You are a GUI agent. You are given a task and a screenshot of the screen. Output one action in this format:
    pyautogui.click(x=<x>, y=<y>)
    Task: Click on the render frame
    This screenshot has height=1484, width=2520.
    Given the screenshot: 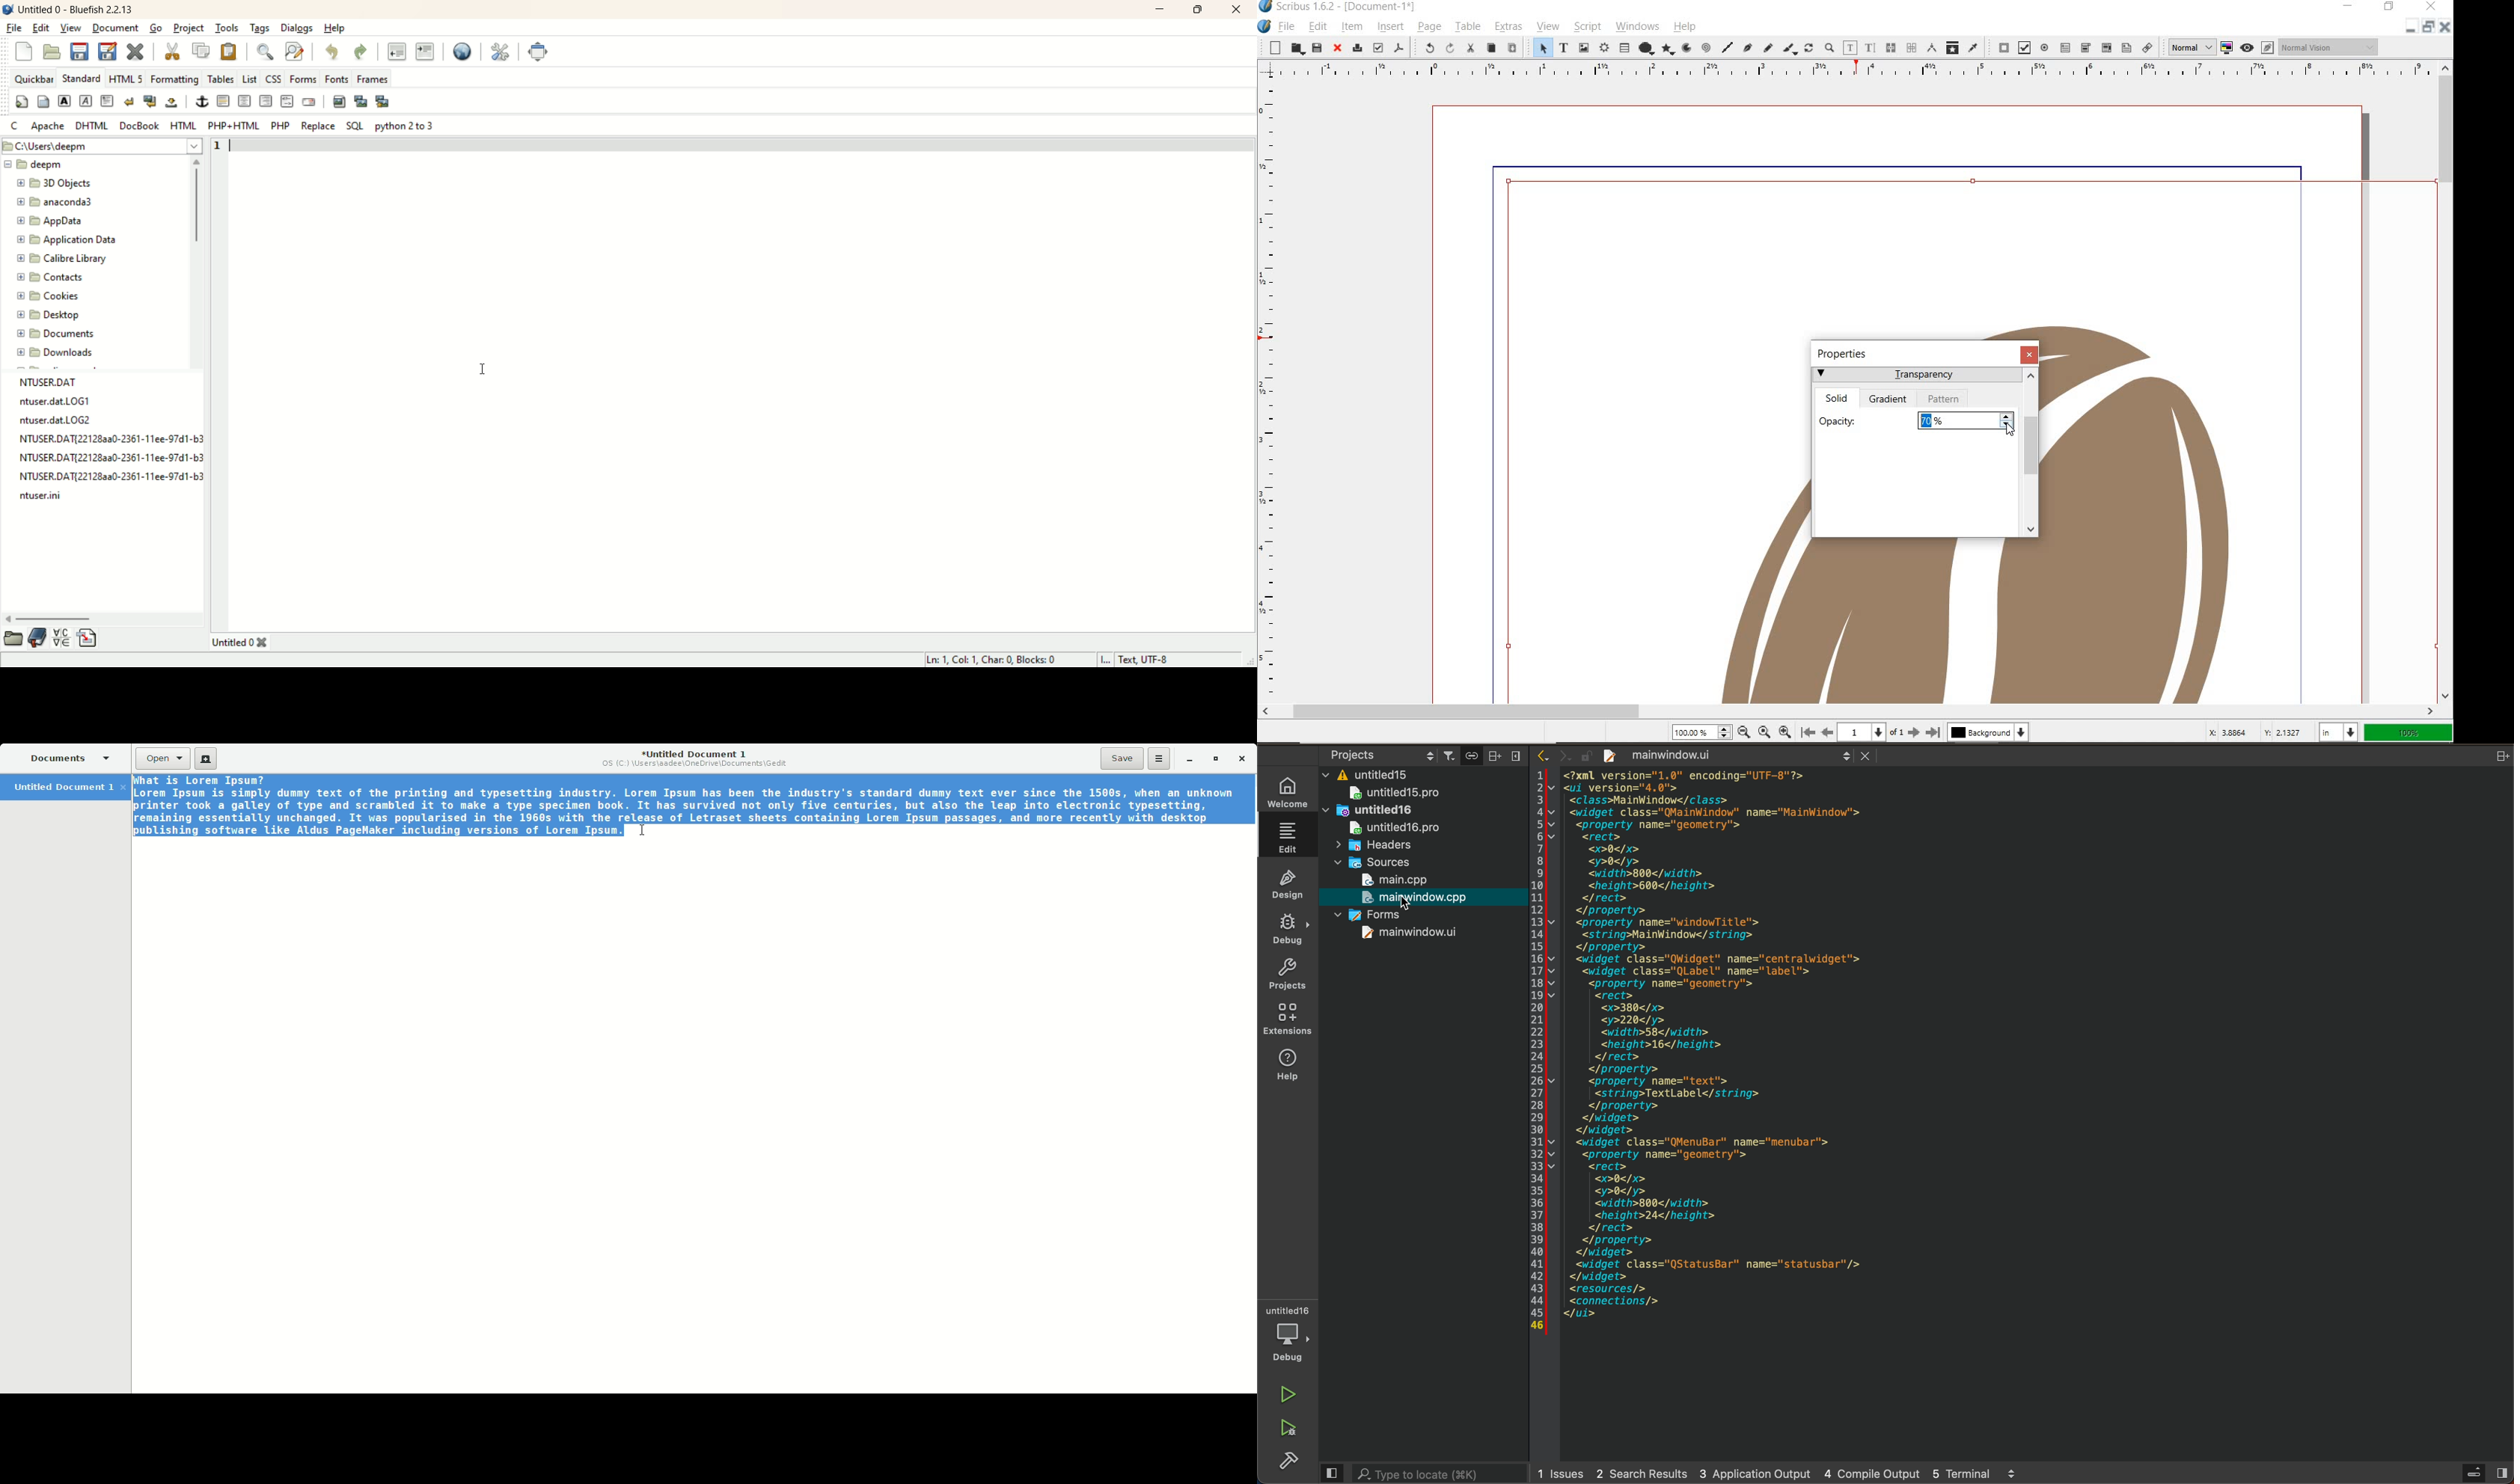 What is the action you would take?
    pyautogui.click(x=1603, y=48)
    